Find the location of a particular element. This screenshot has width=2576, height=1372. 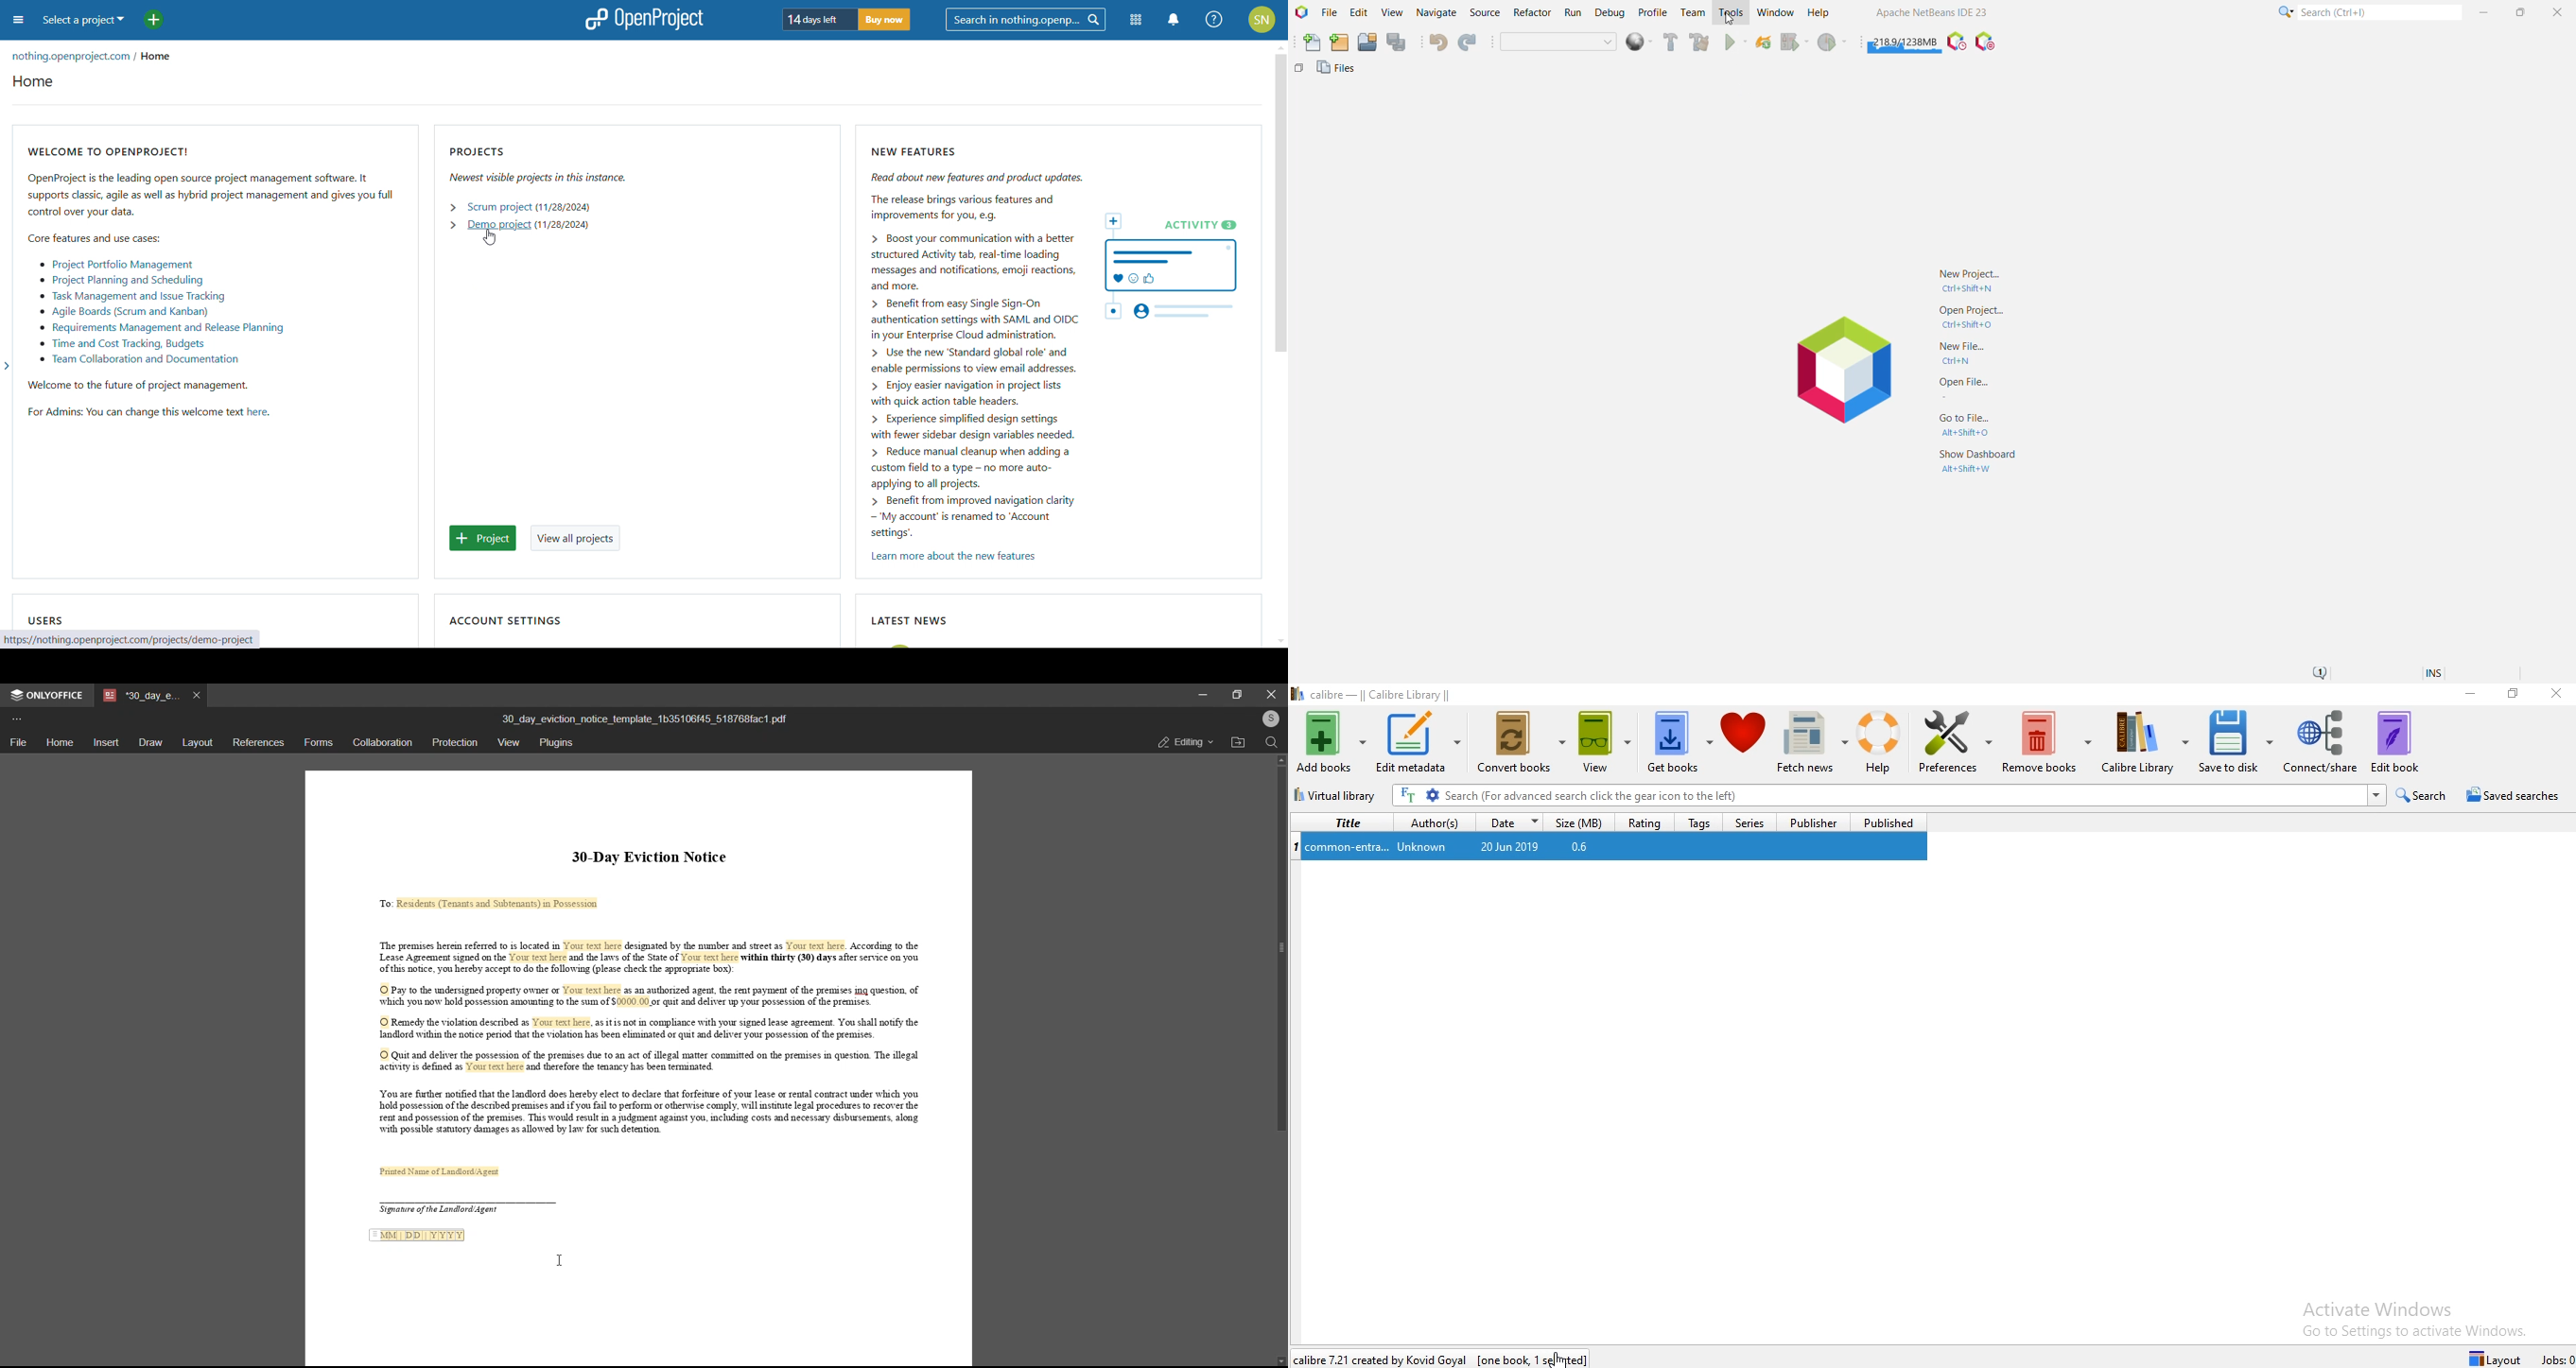

scroll up is located at coordinates (1279, 760).